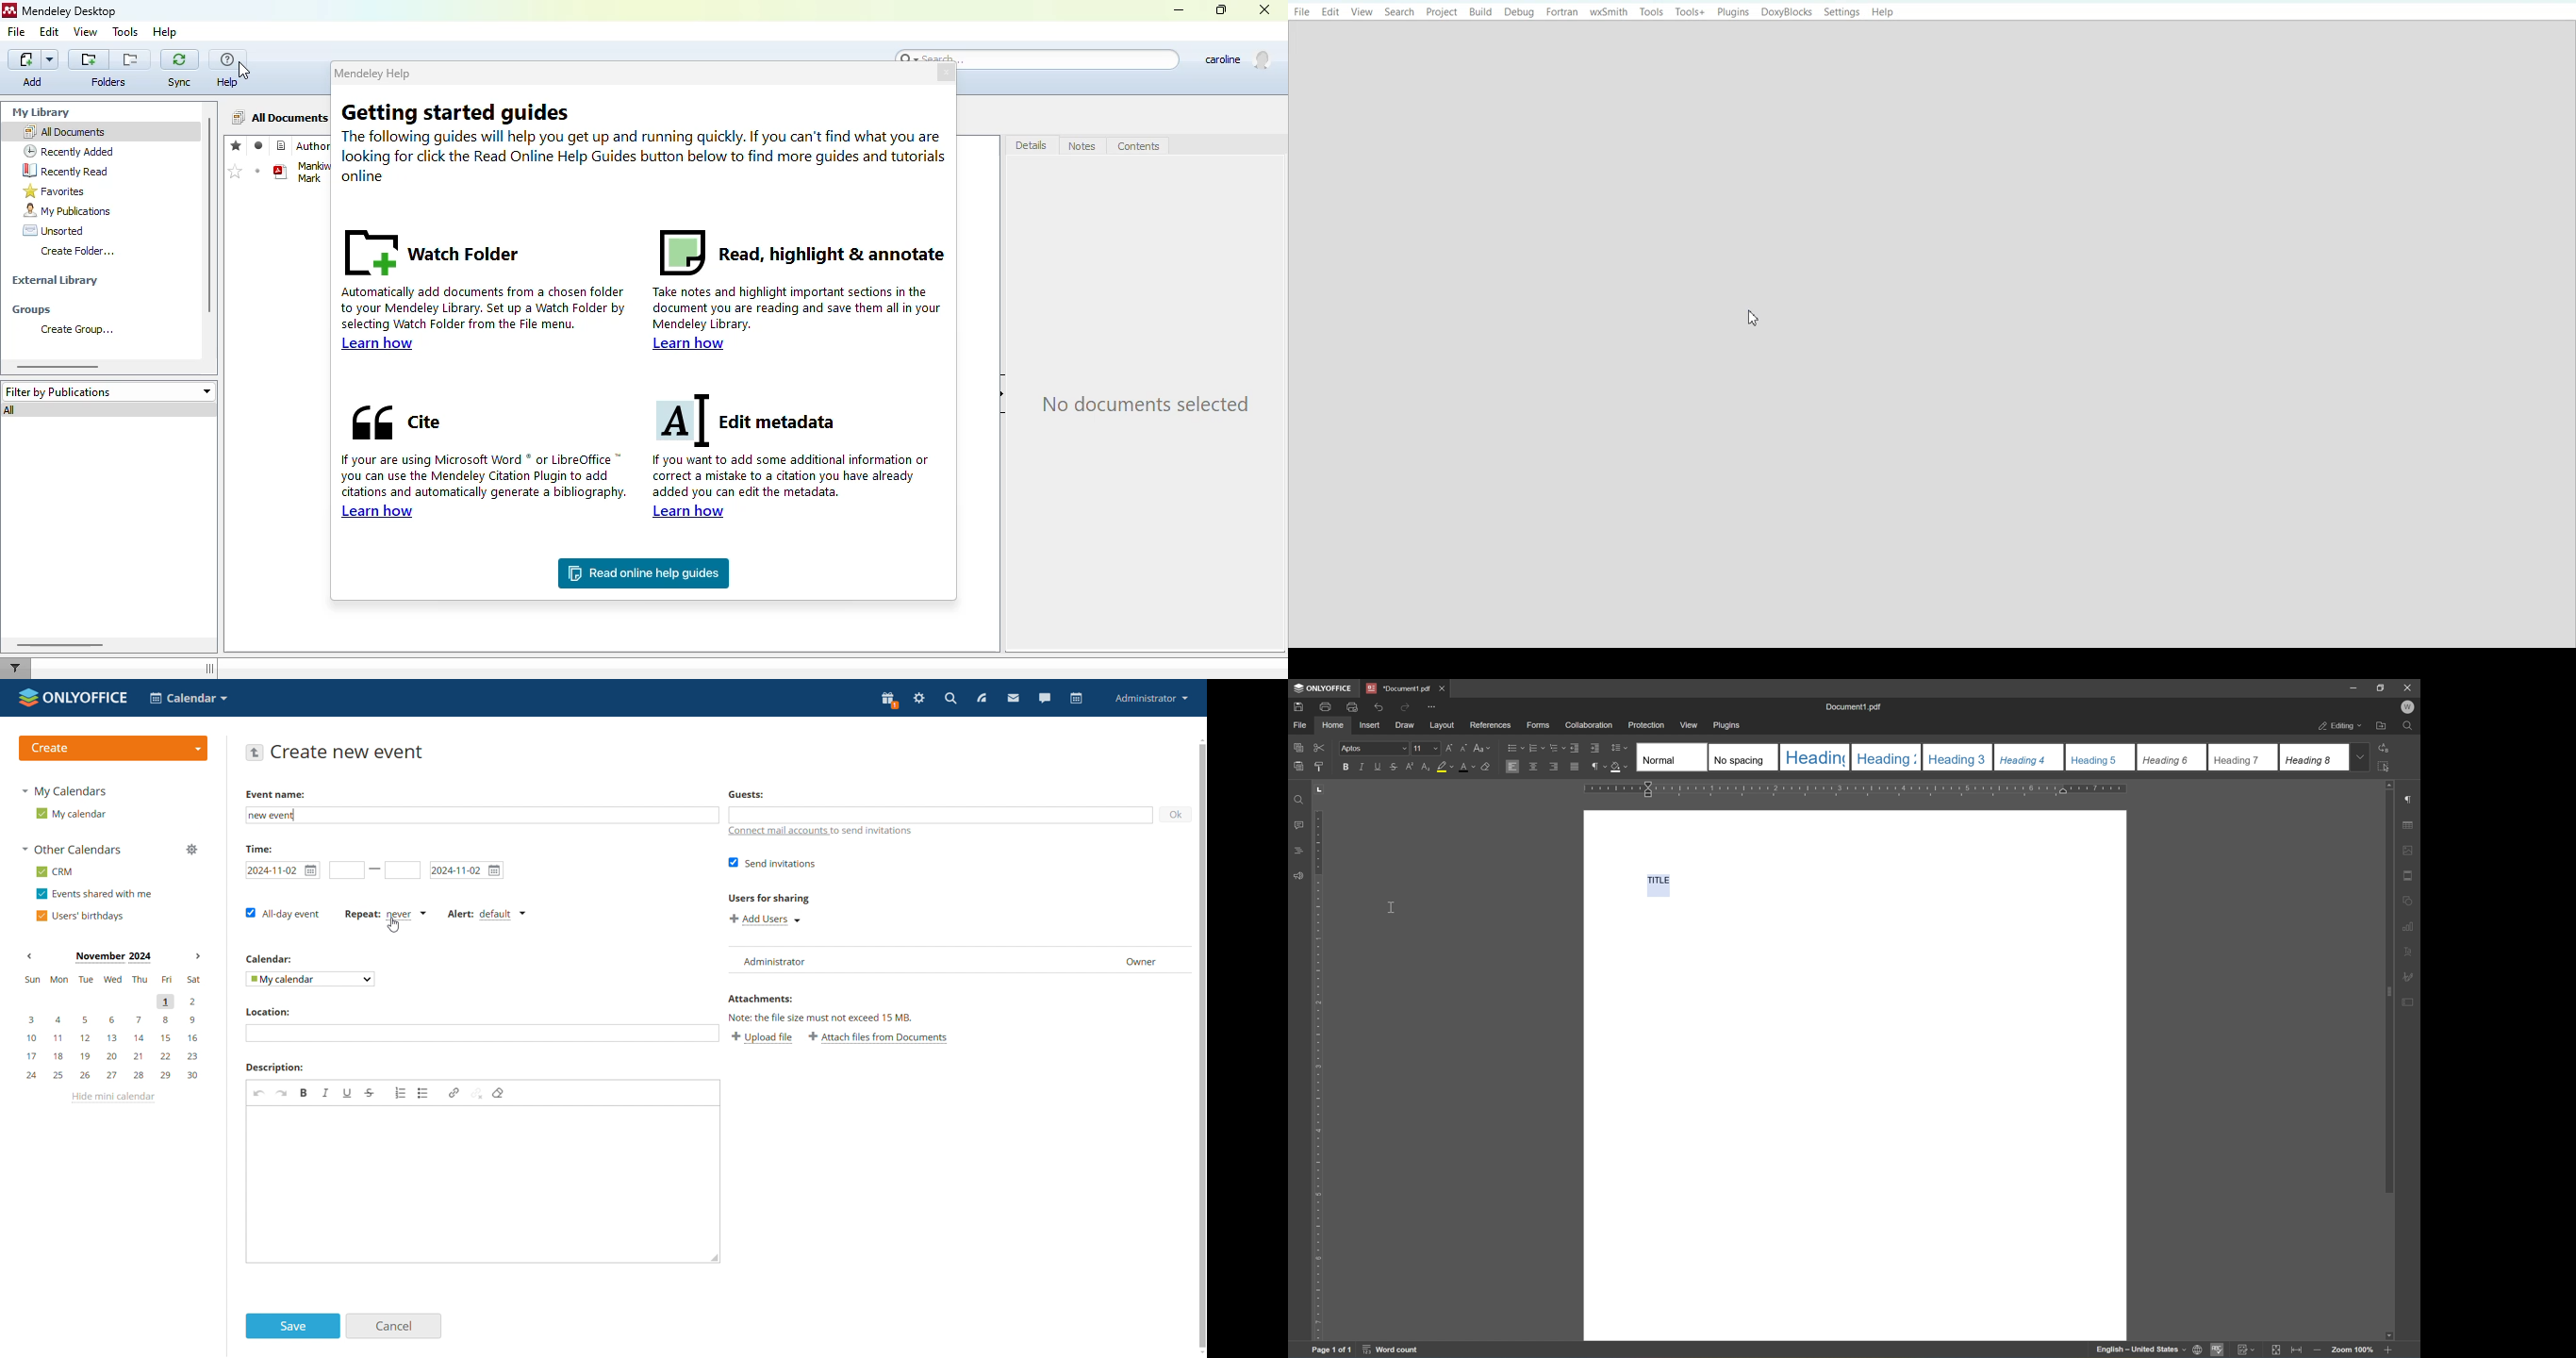 This screenshot has height=1372, width=2576. Describe the element at coordinates (1448, 747) in the screenshot. I see `Increment font size` at that location.